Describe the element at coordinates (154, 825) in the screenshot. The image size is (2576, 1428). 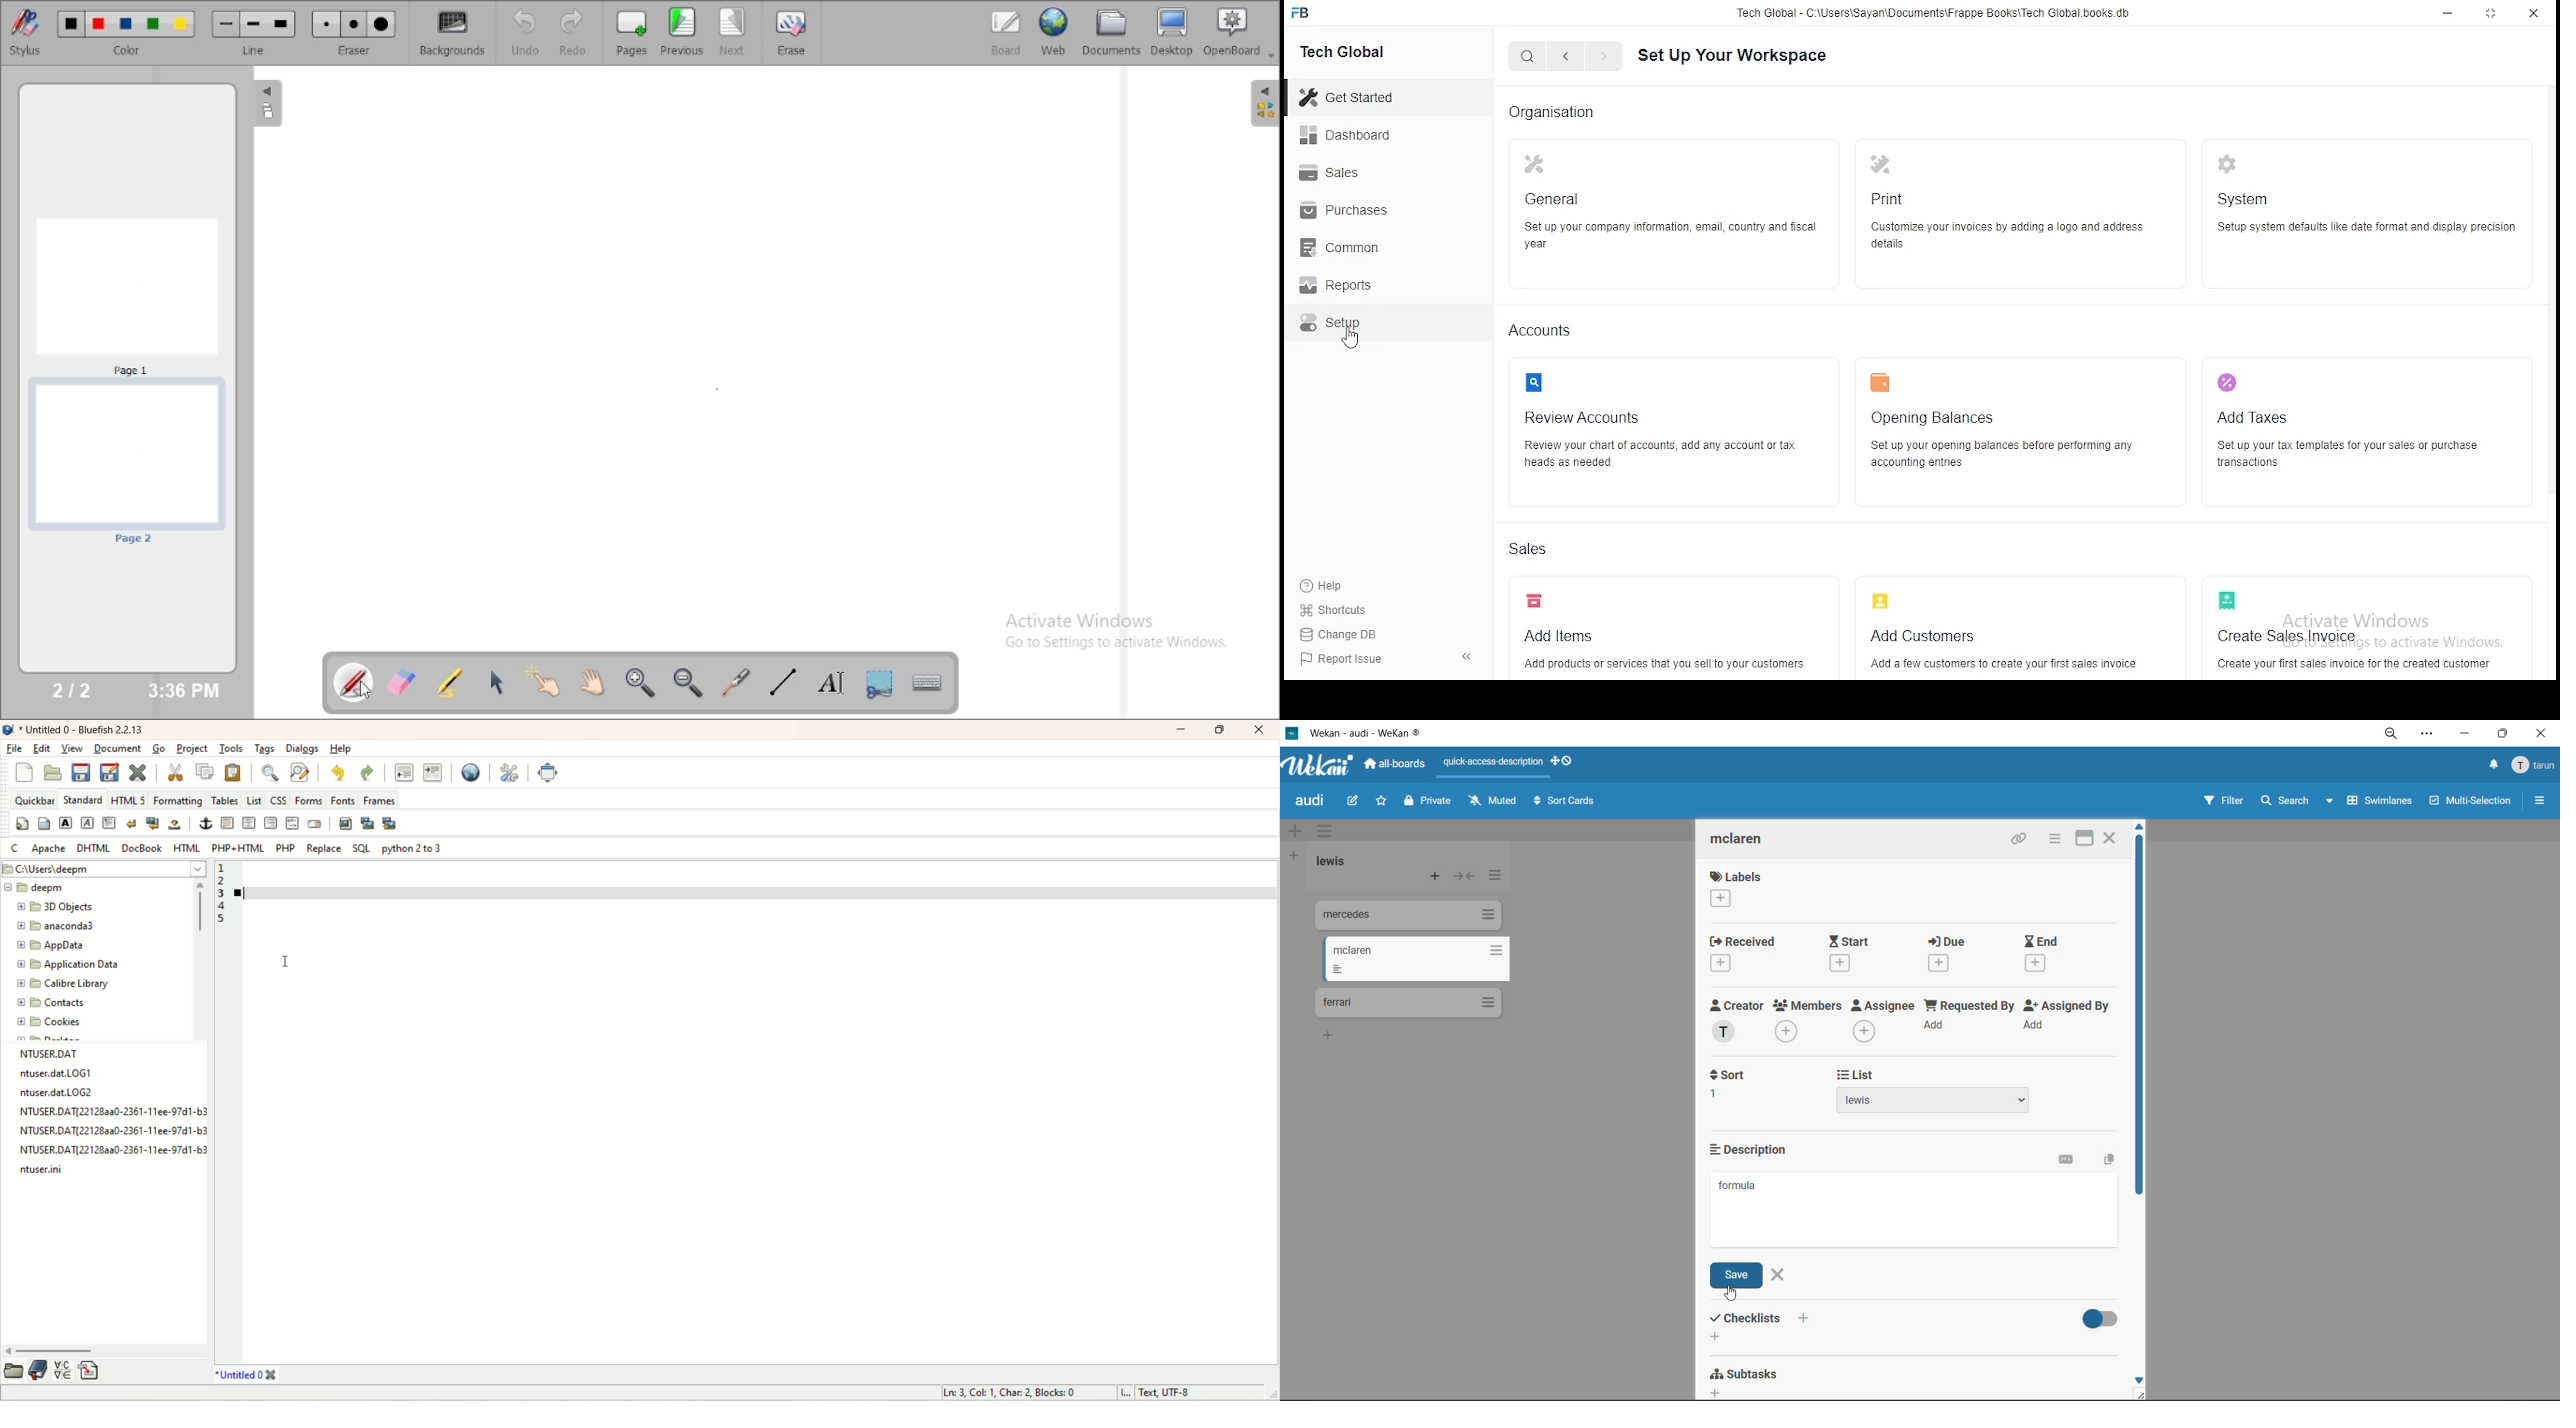
I see `break and clean` at that location.